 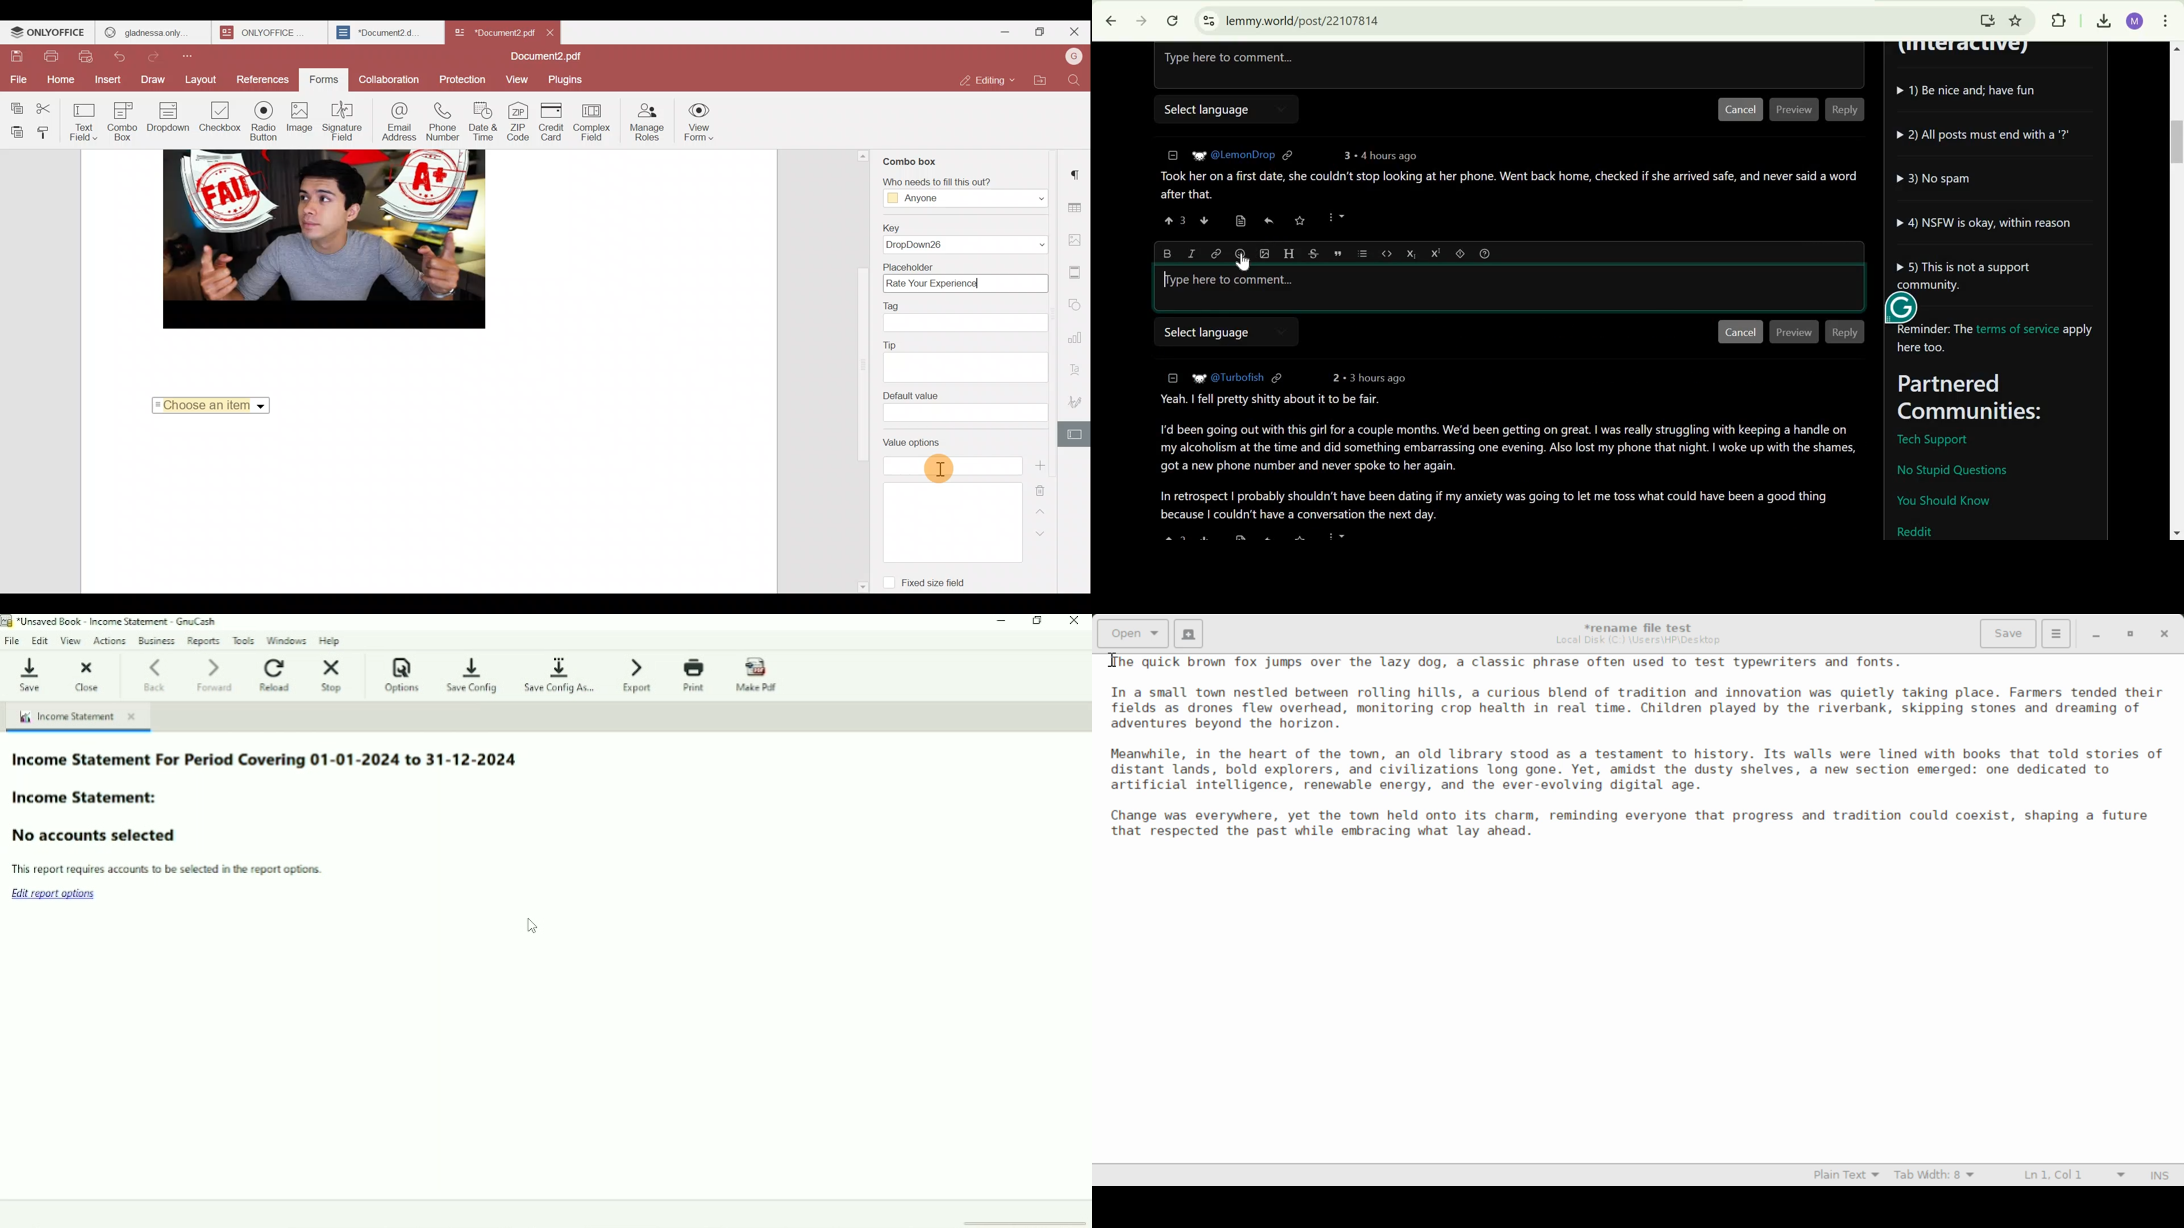 I want to click on Comment, so click(x=1507, y=455).